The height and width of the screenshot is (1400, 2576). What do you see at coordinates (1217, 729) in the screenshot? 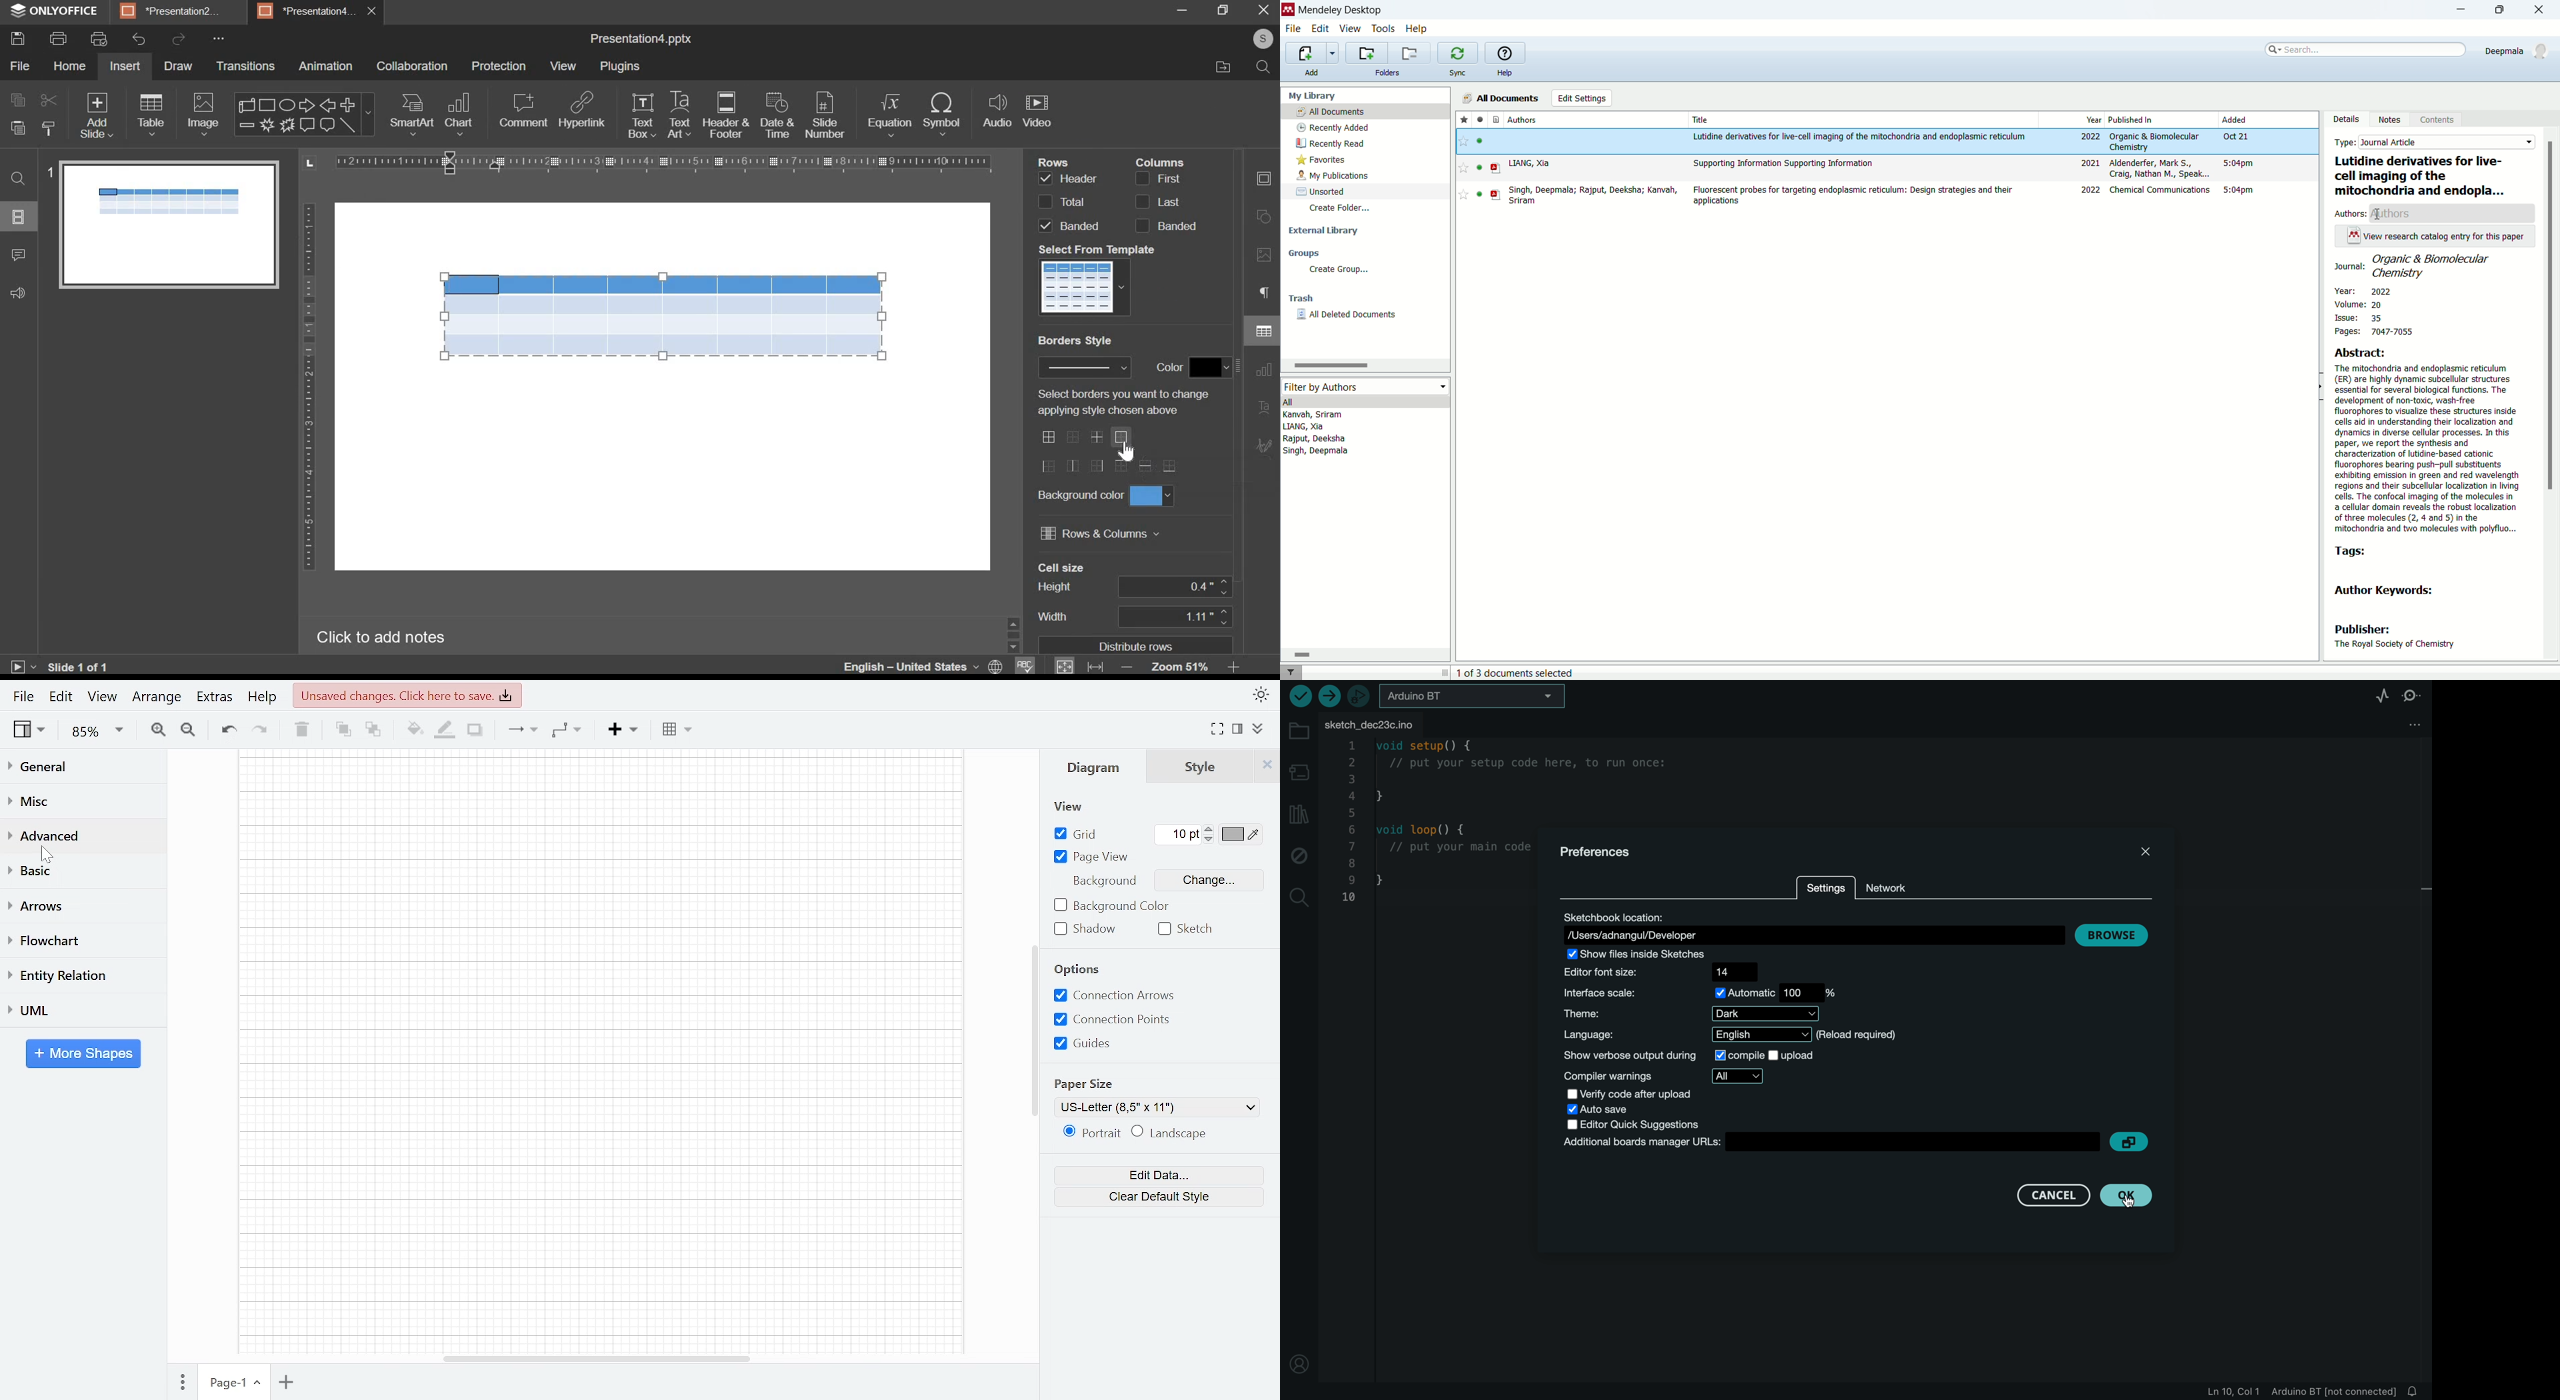
I see `Fullscreen` at bounding box center [1217, 729].